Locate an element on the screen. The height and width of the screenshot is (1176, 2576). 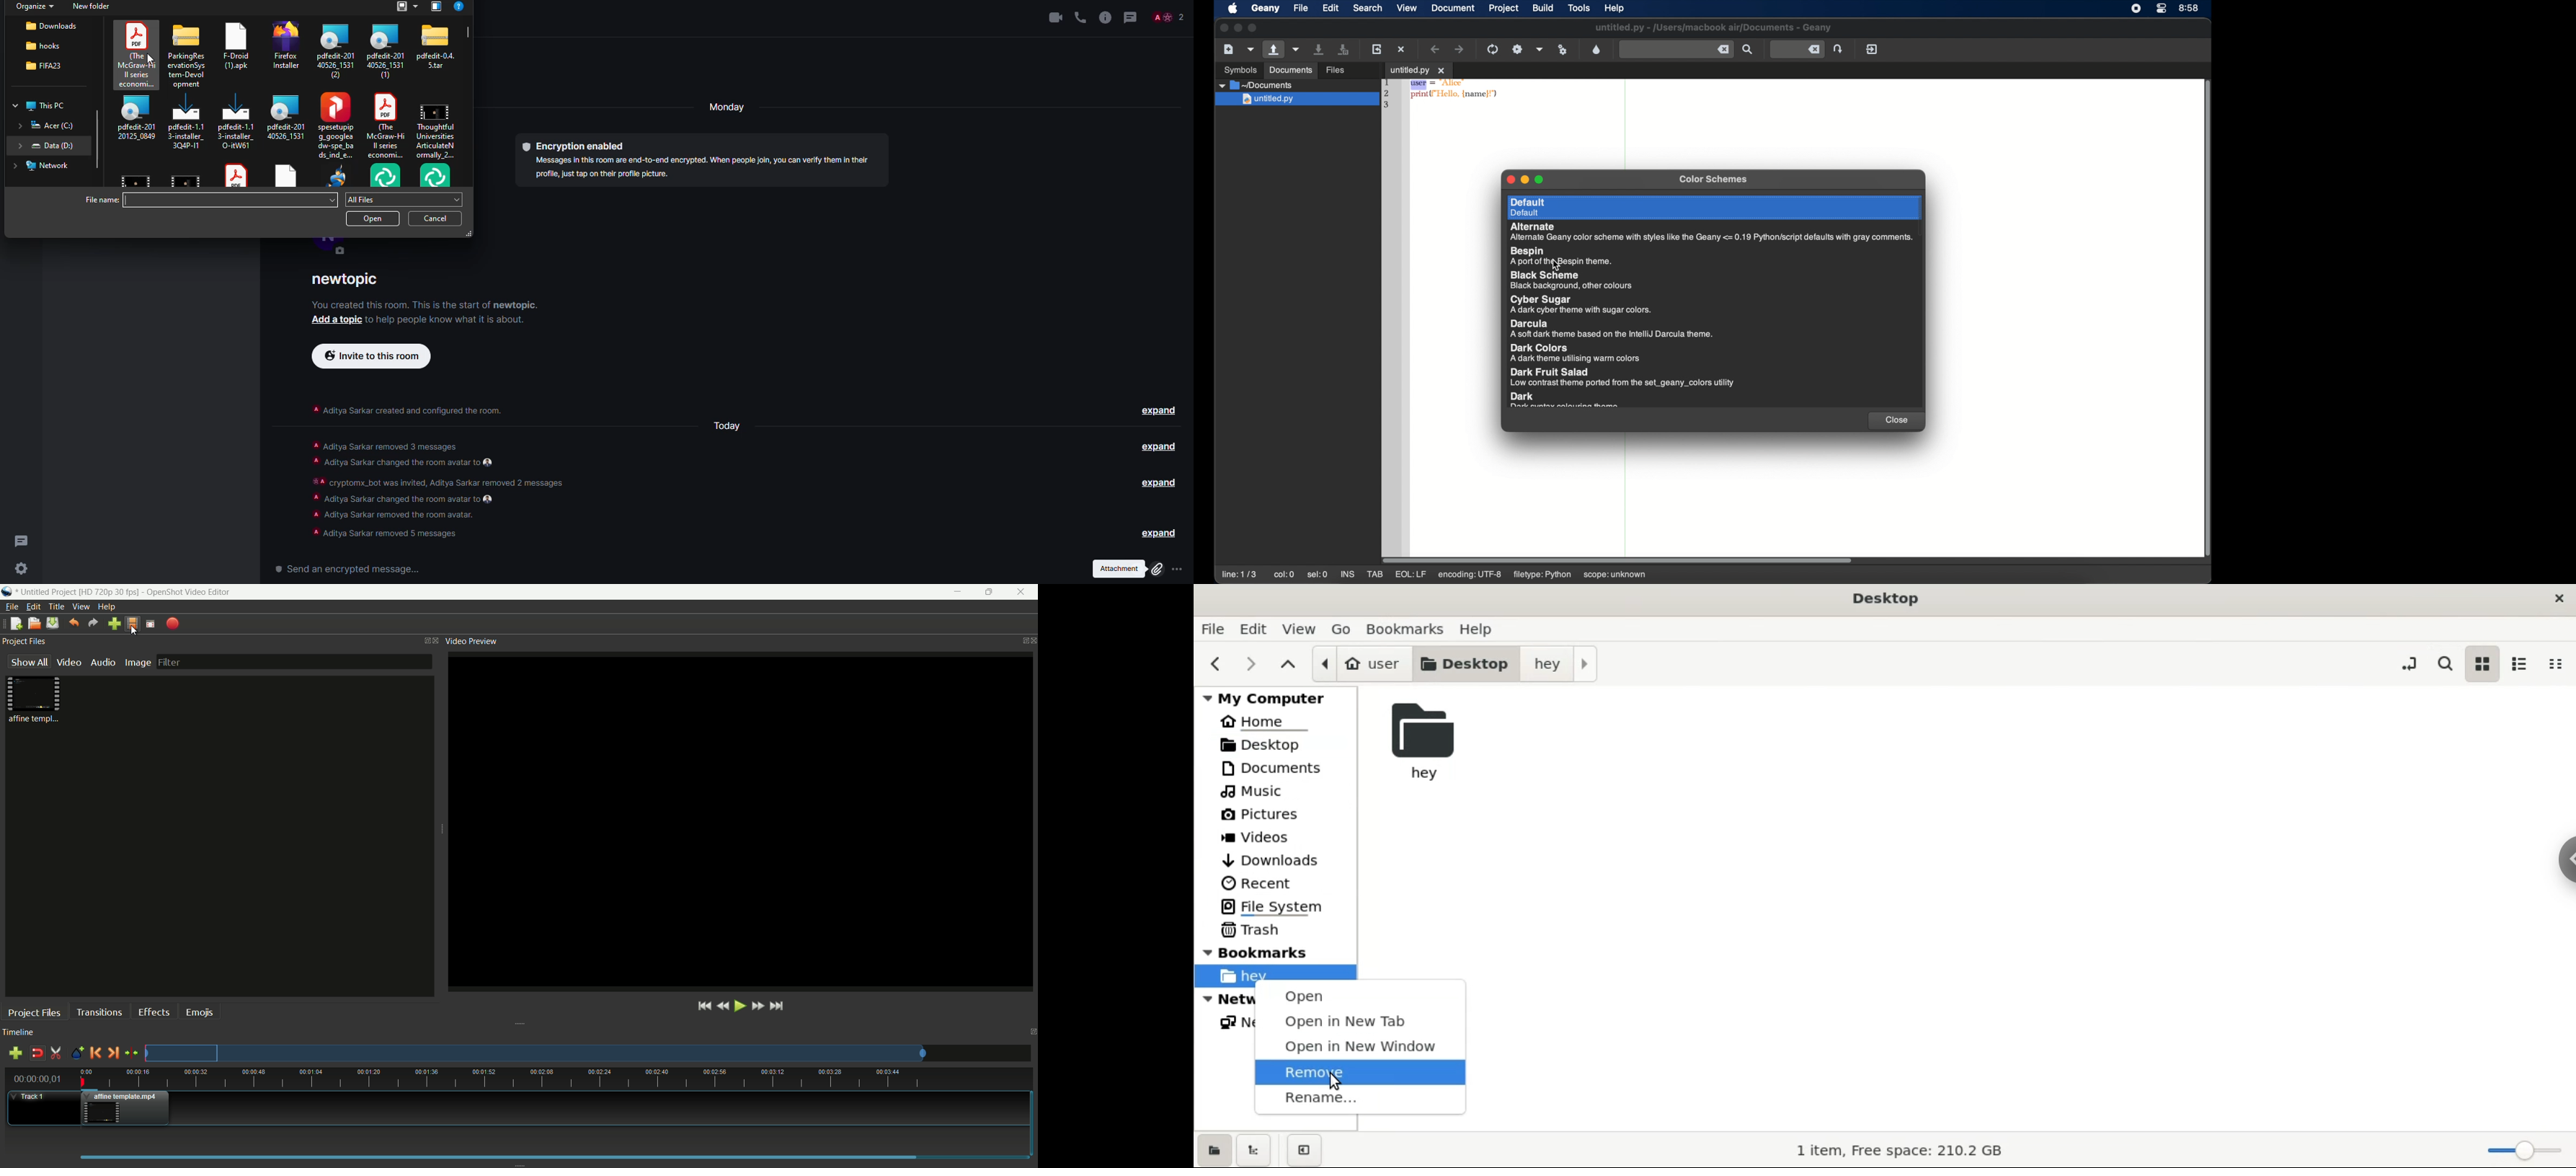
recent is located at coordinates (1259, 883).